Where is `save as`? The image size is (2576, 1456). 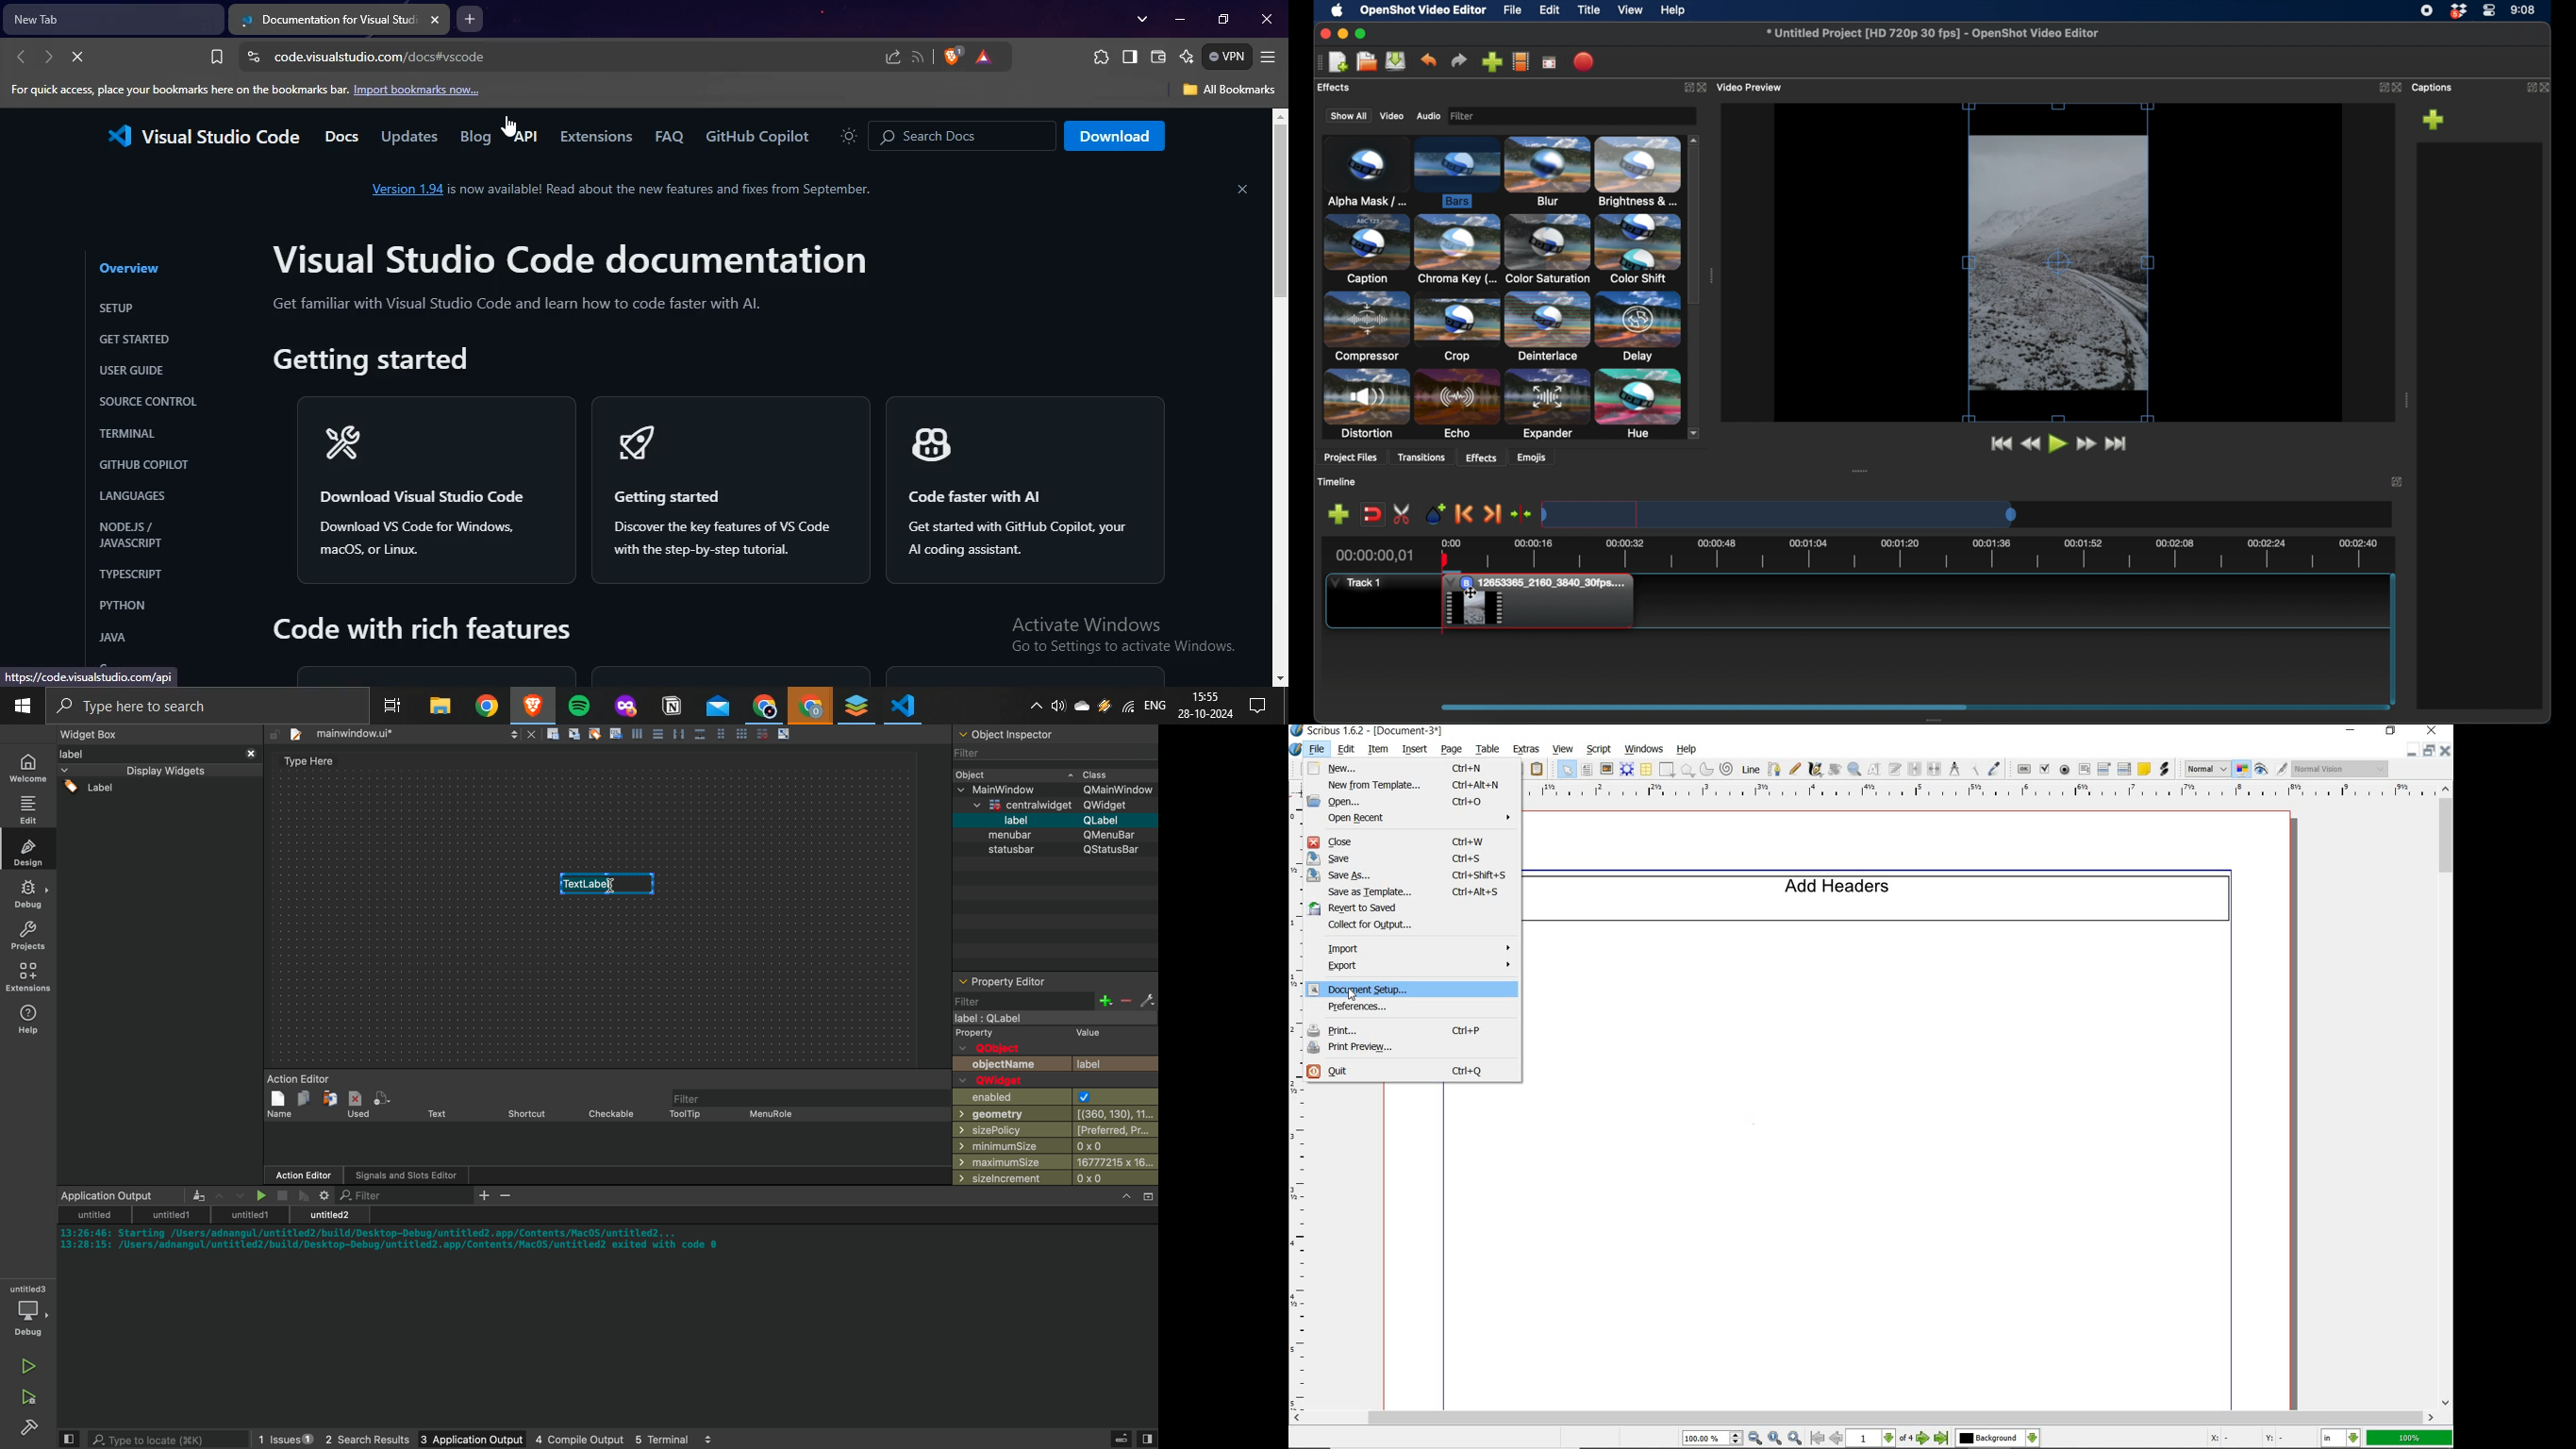
save as is located at coordinates (1413, 876).